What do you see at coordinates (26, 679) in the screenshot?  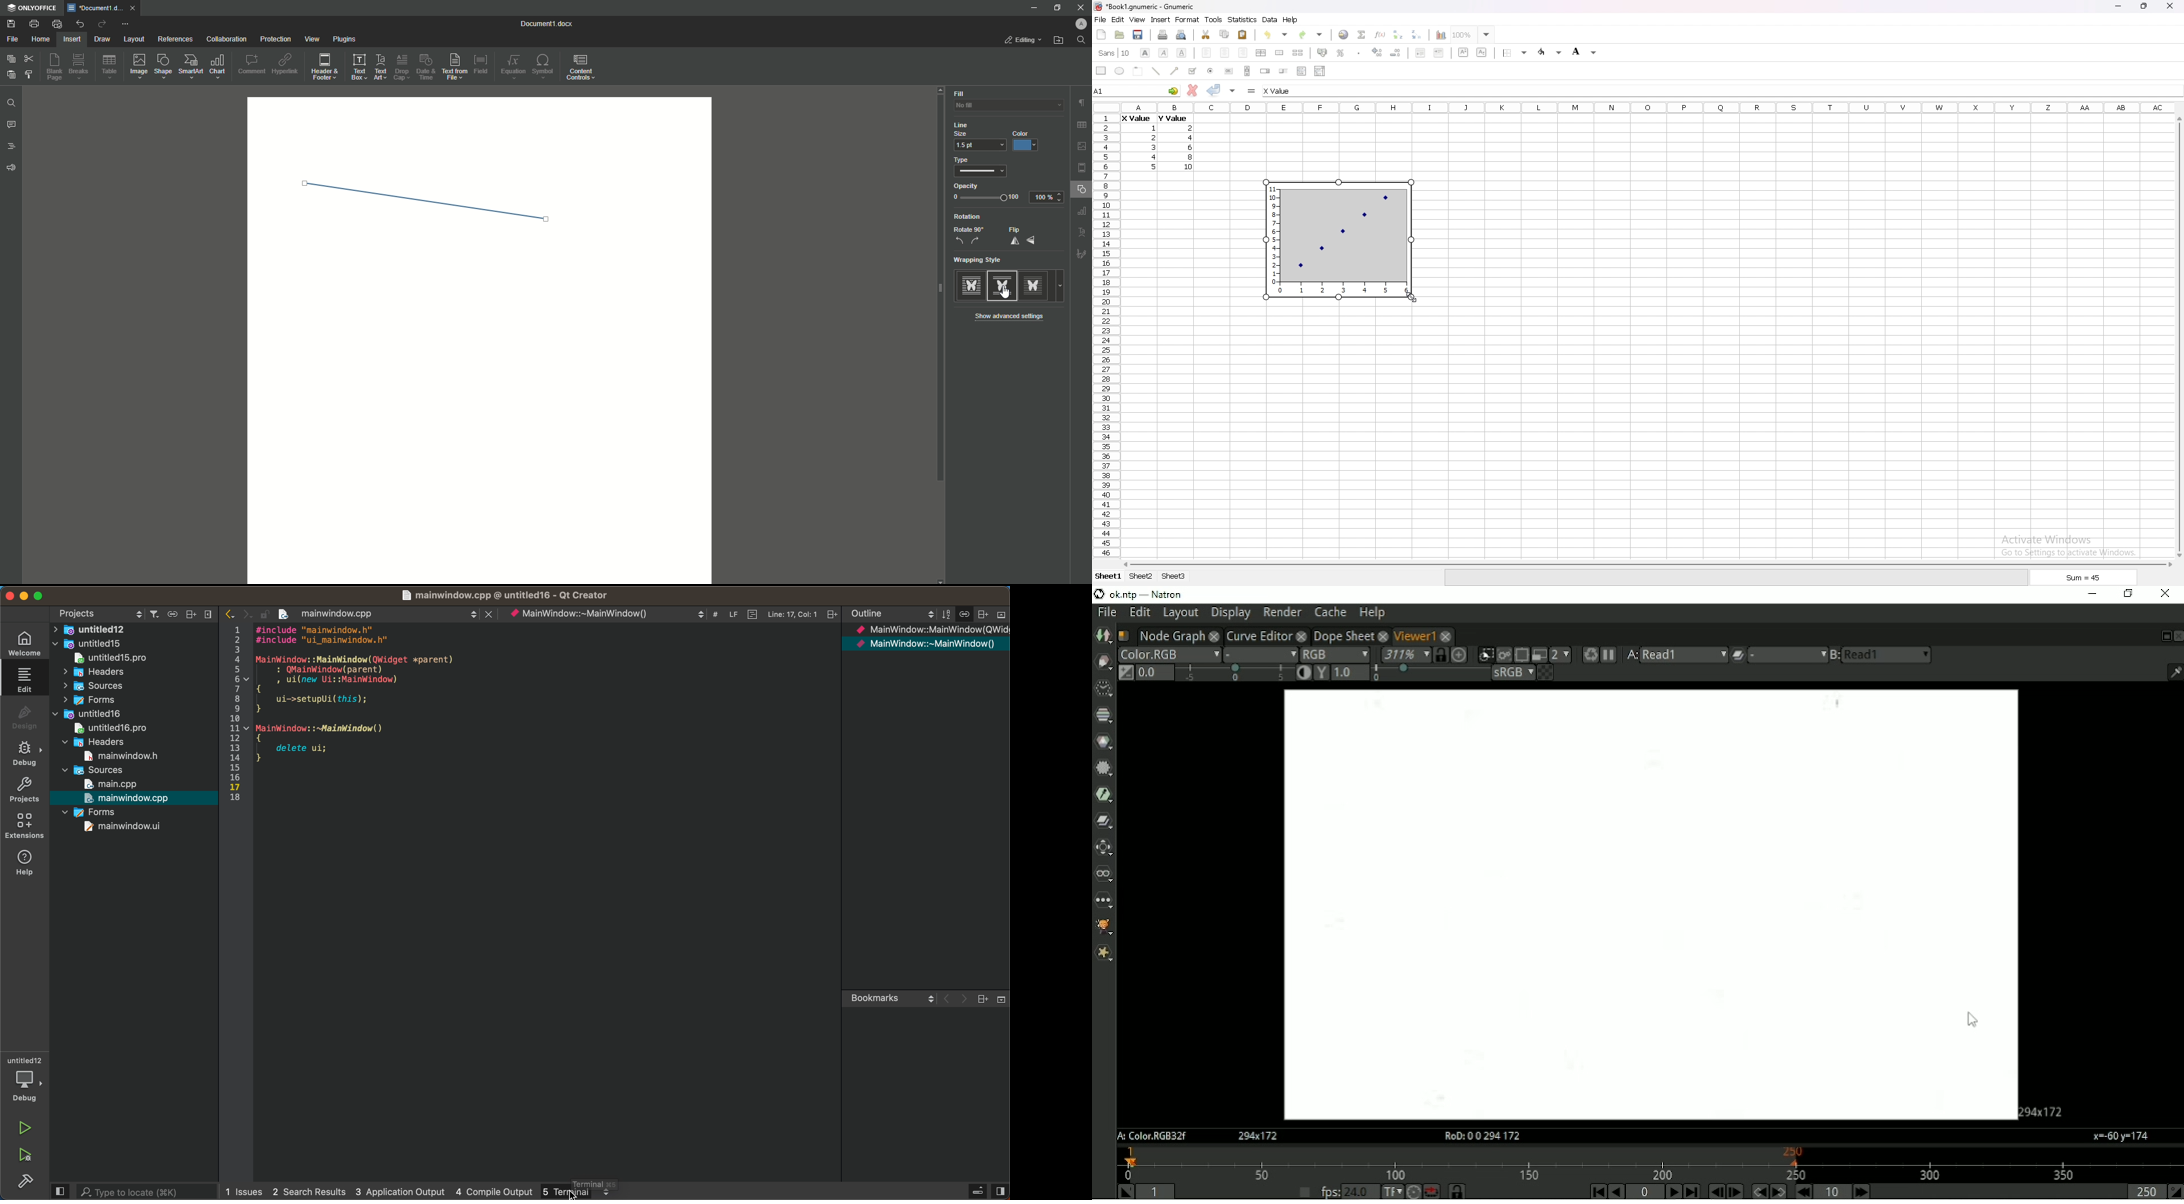 I see `edit` at bounding box center [26, 679].